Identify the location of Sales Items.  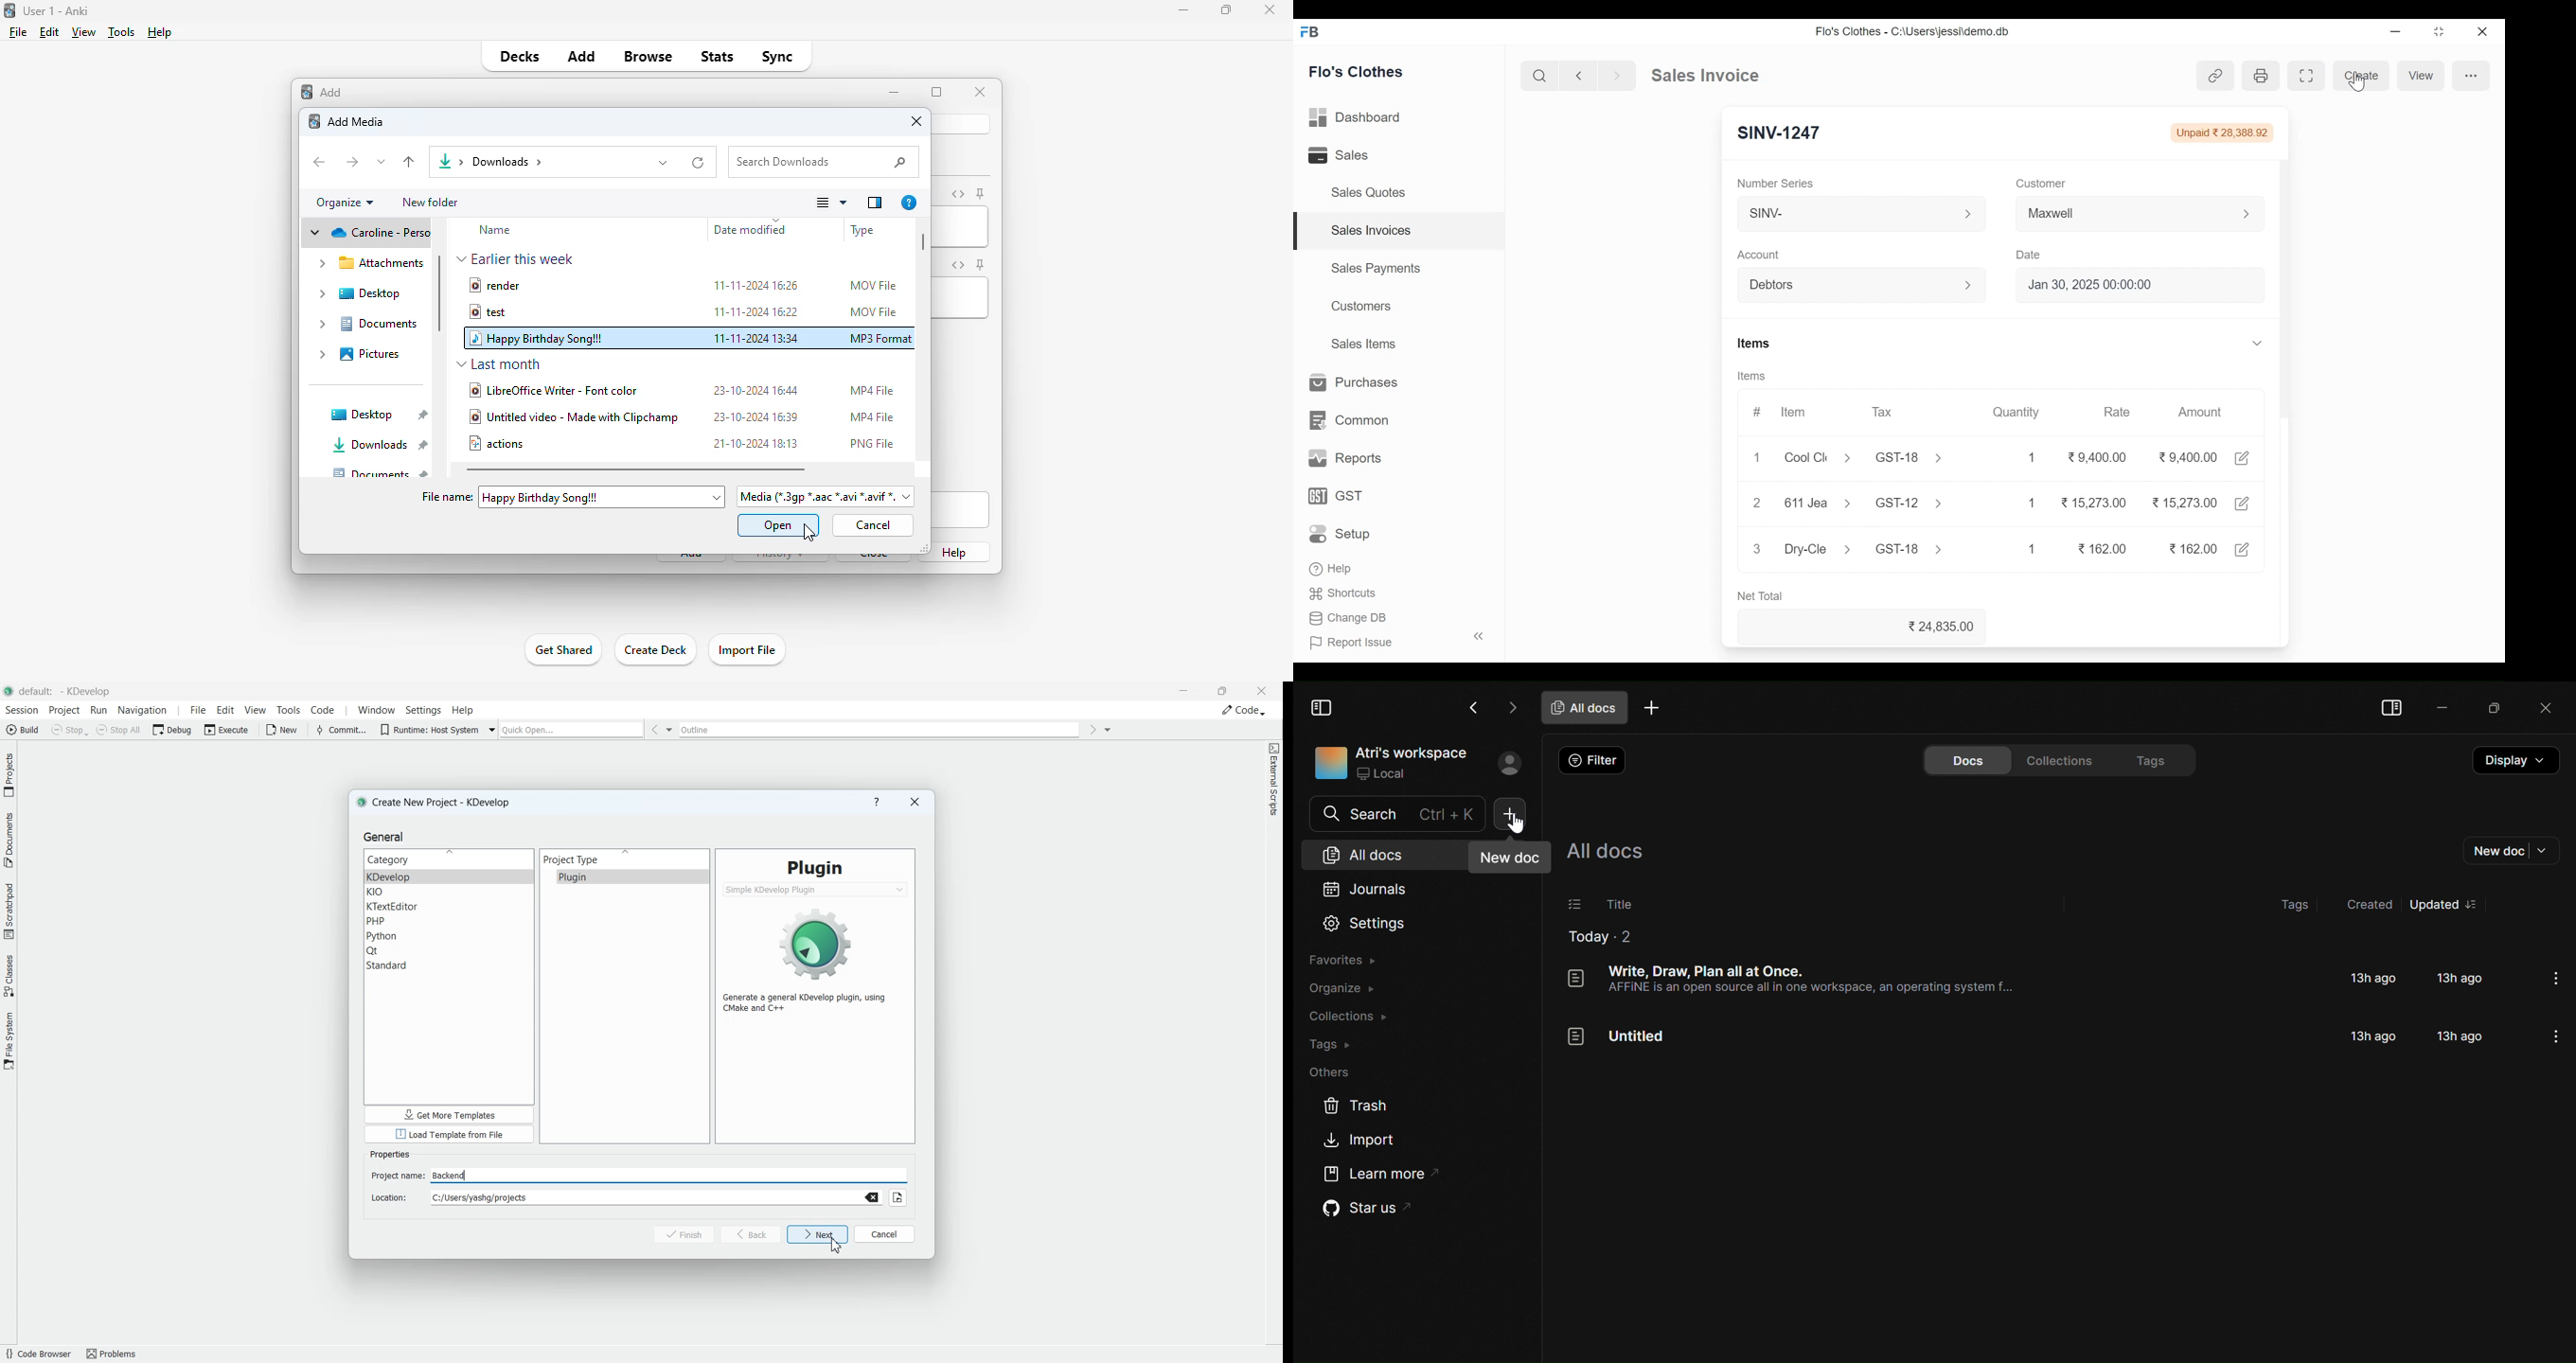
(1363, 343).